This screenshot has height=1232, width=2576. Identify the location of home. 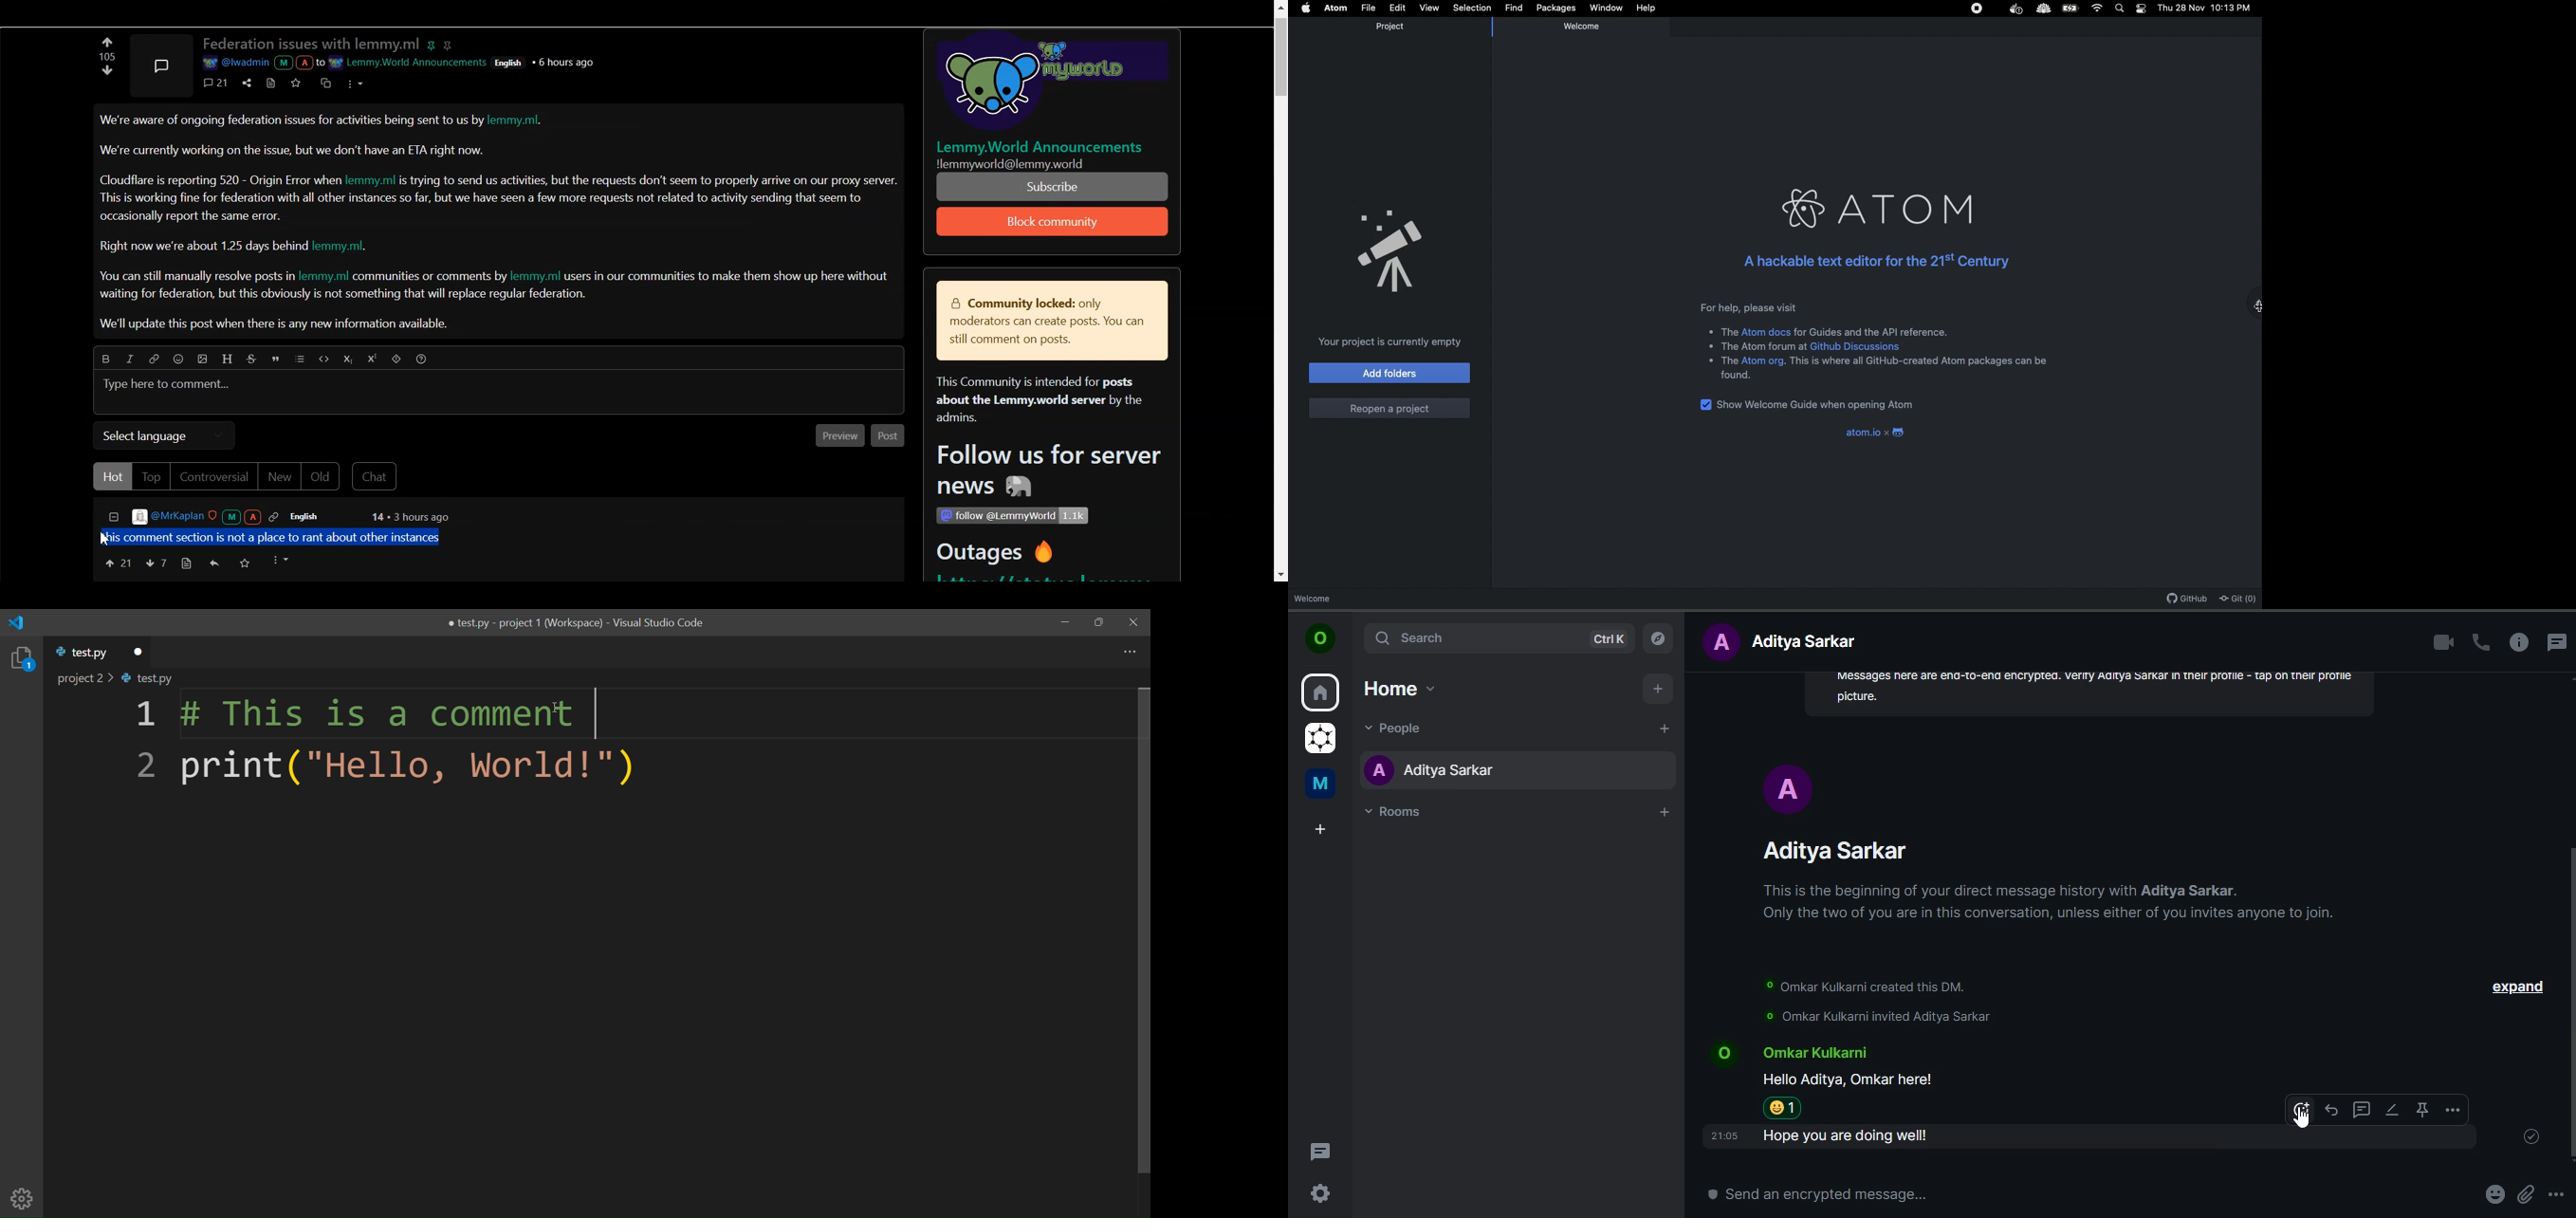
(1397, 689).